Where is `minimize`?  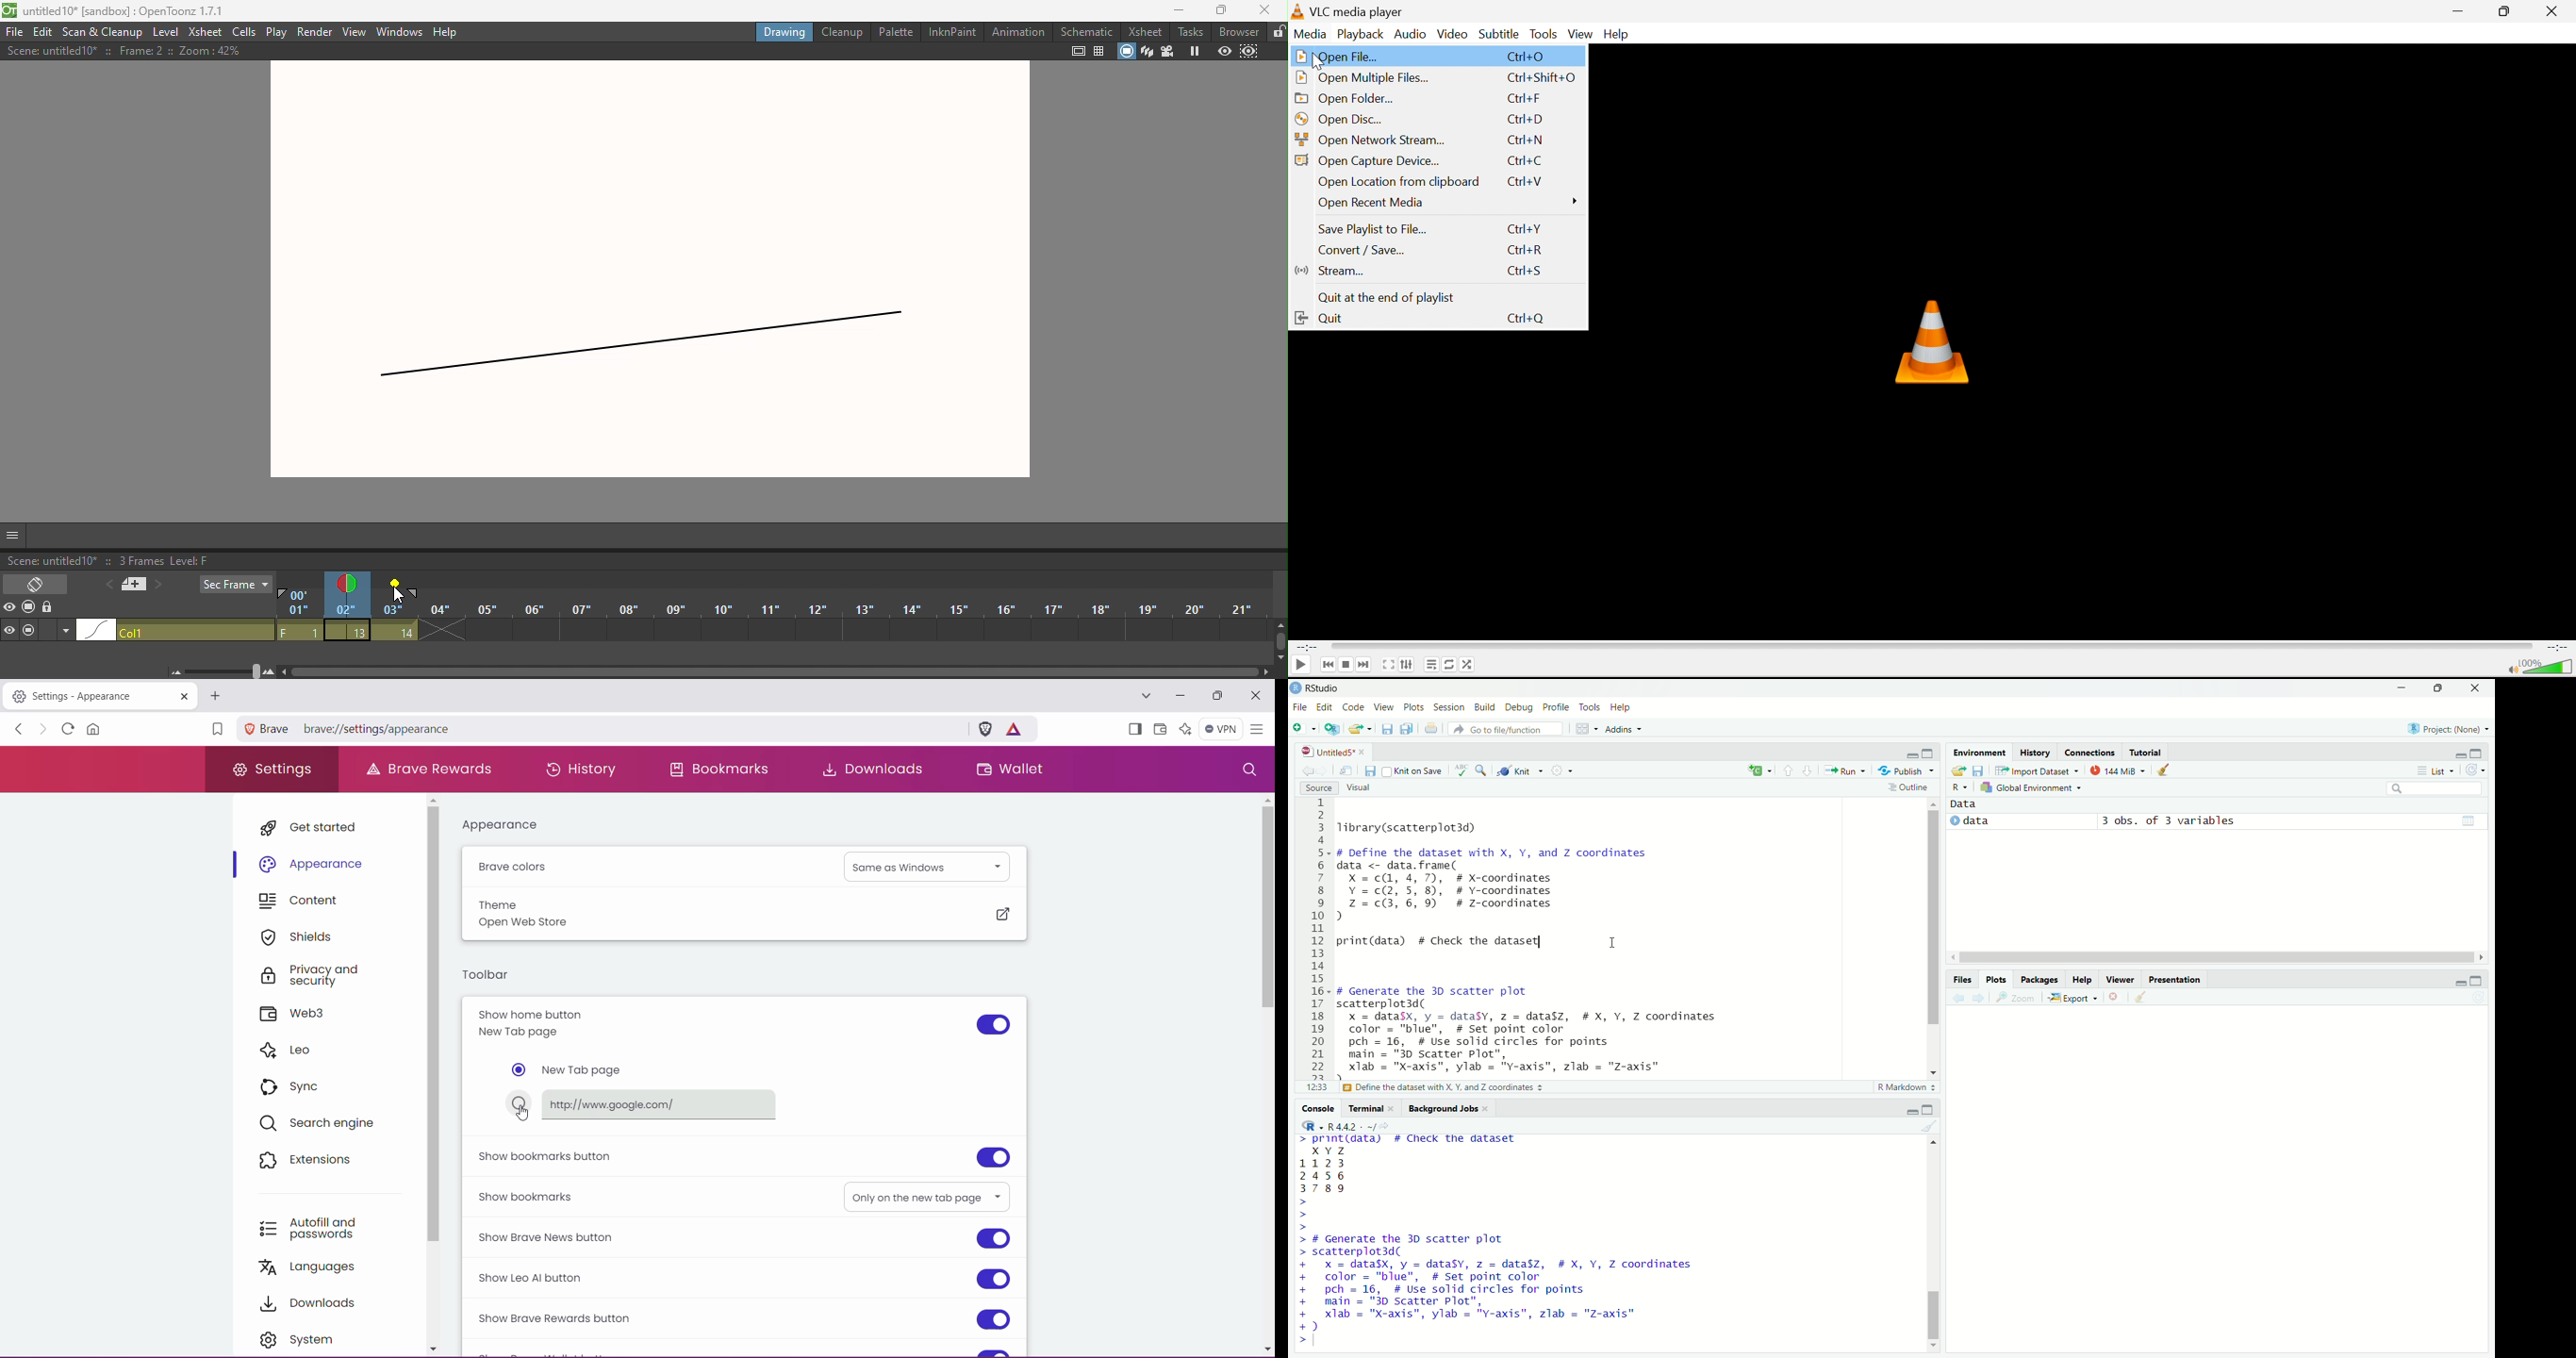
minimize is located at coordinates (1911, 754).